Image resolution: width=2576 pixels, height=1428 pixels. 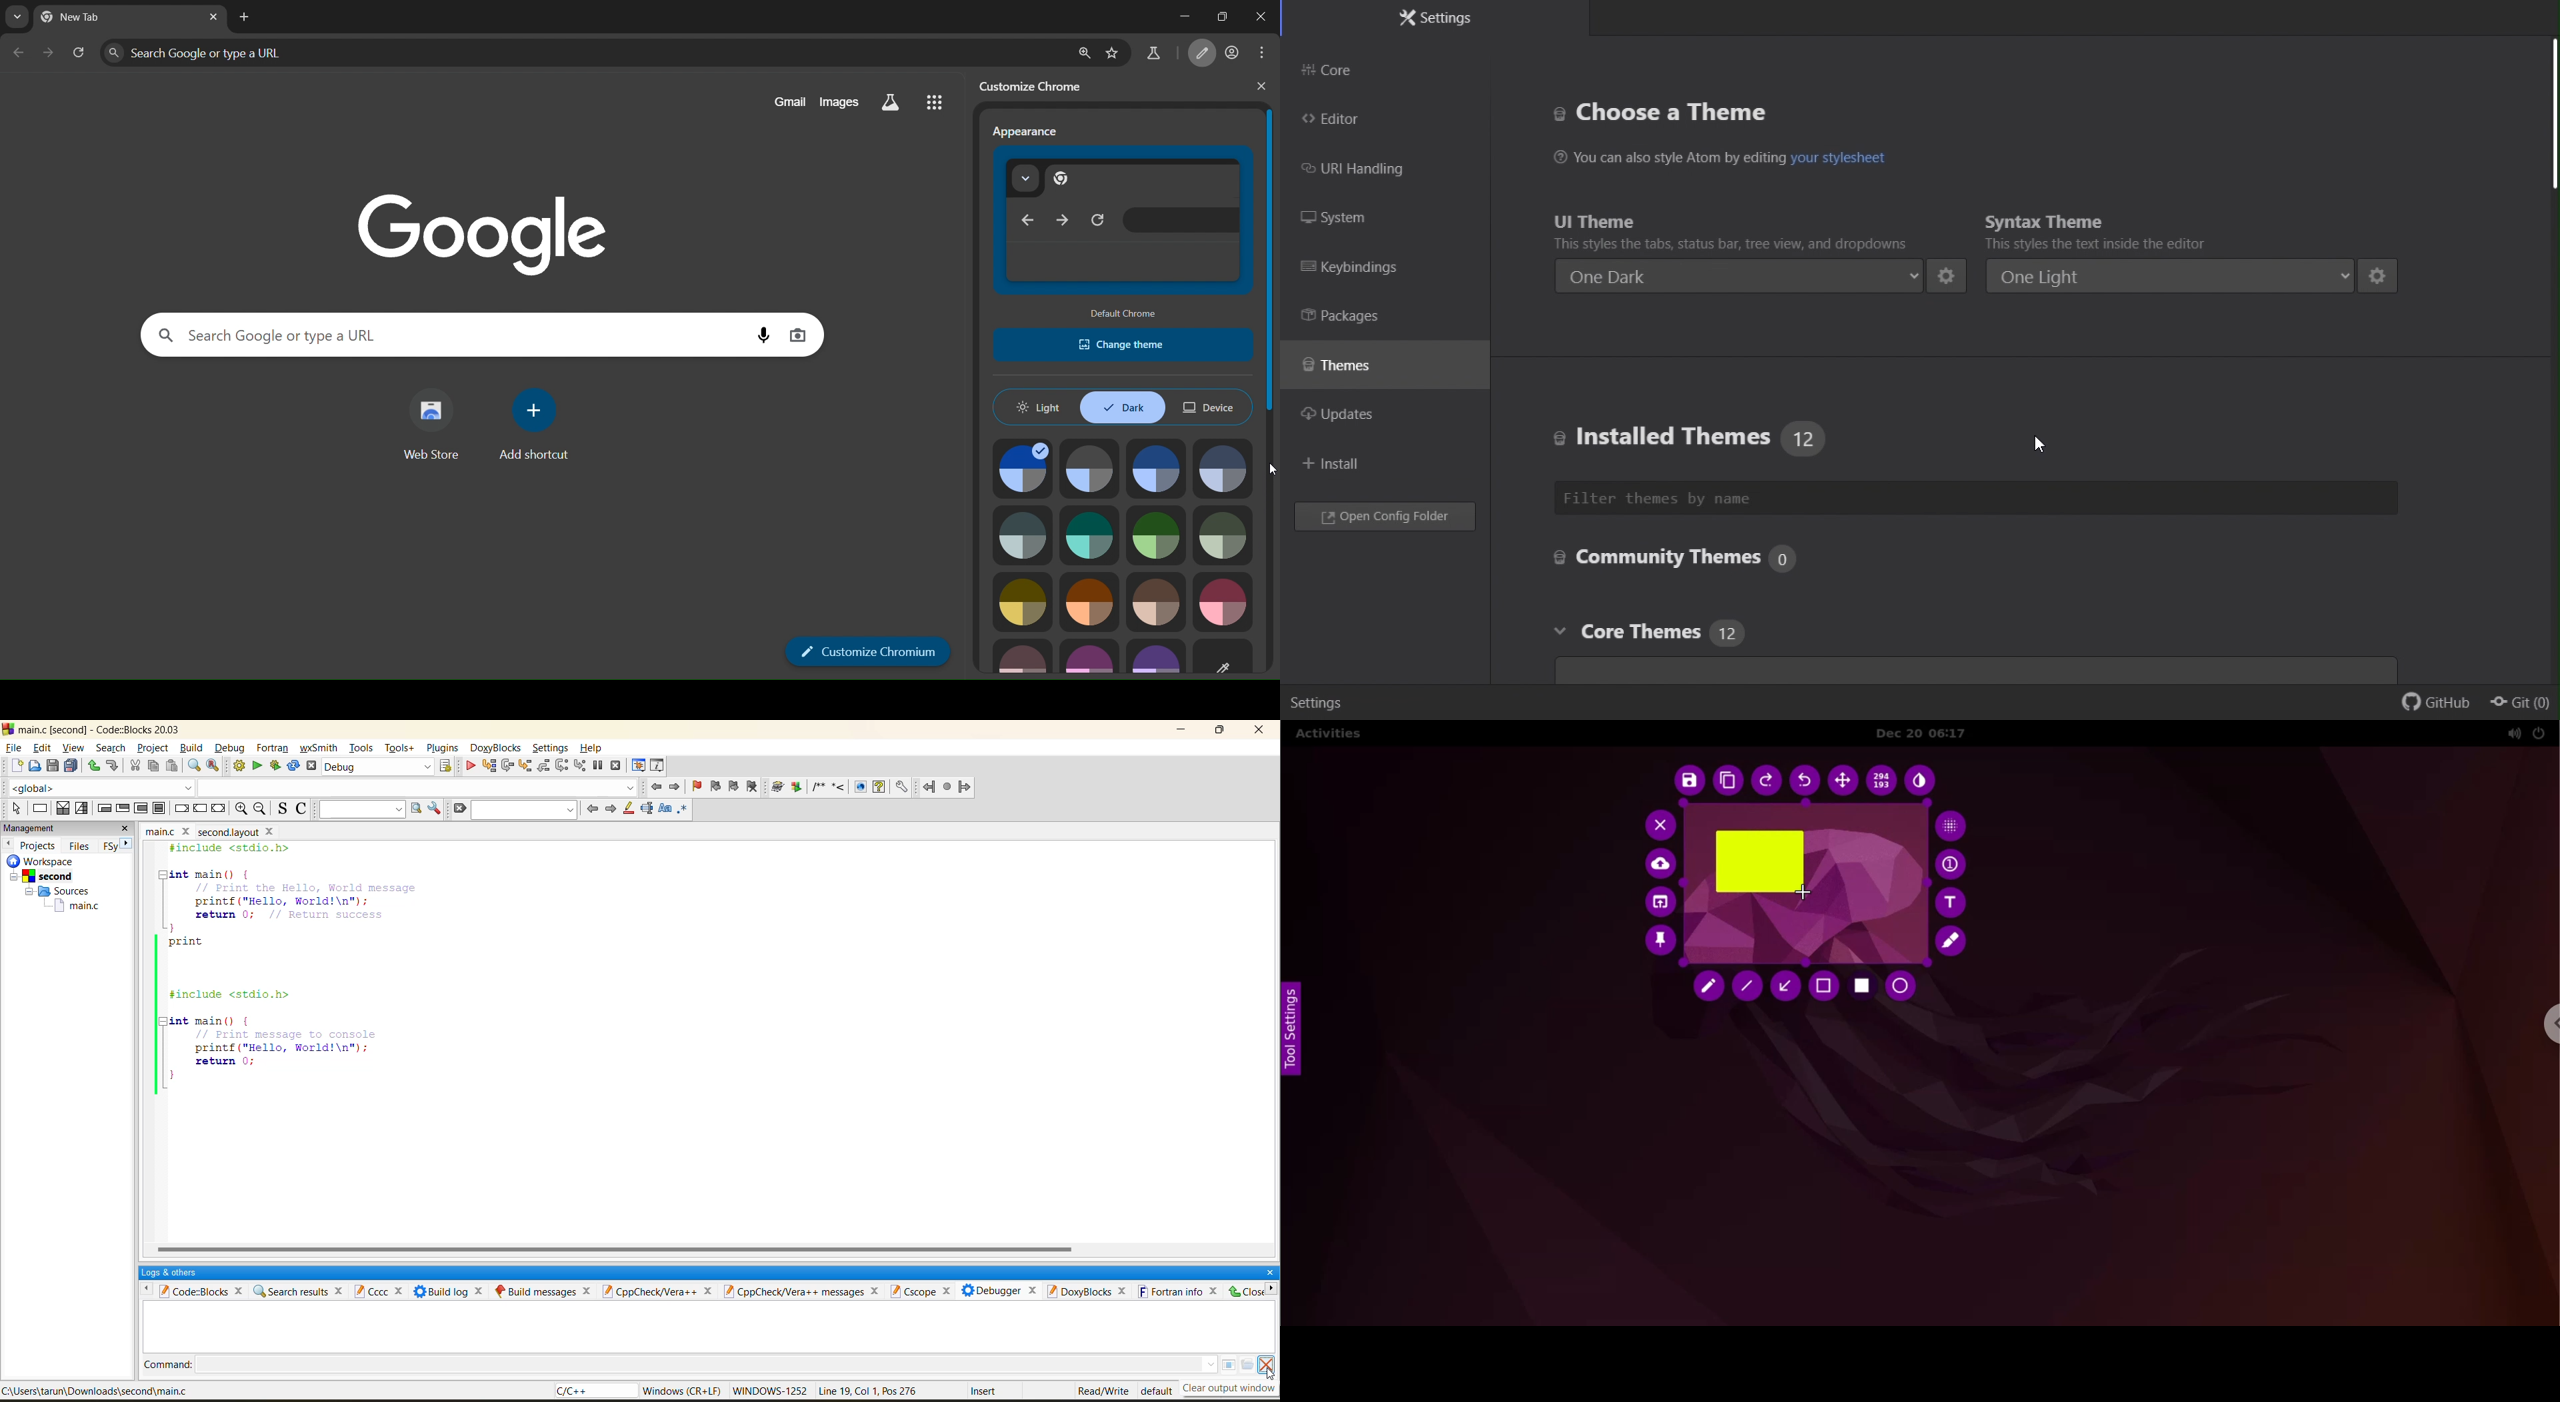 I want to click on search labs, so click(x=1153, y=56).